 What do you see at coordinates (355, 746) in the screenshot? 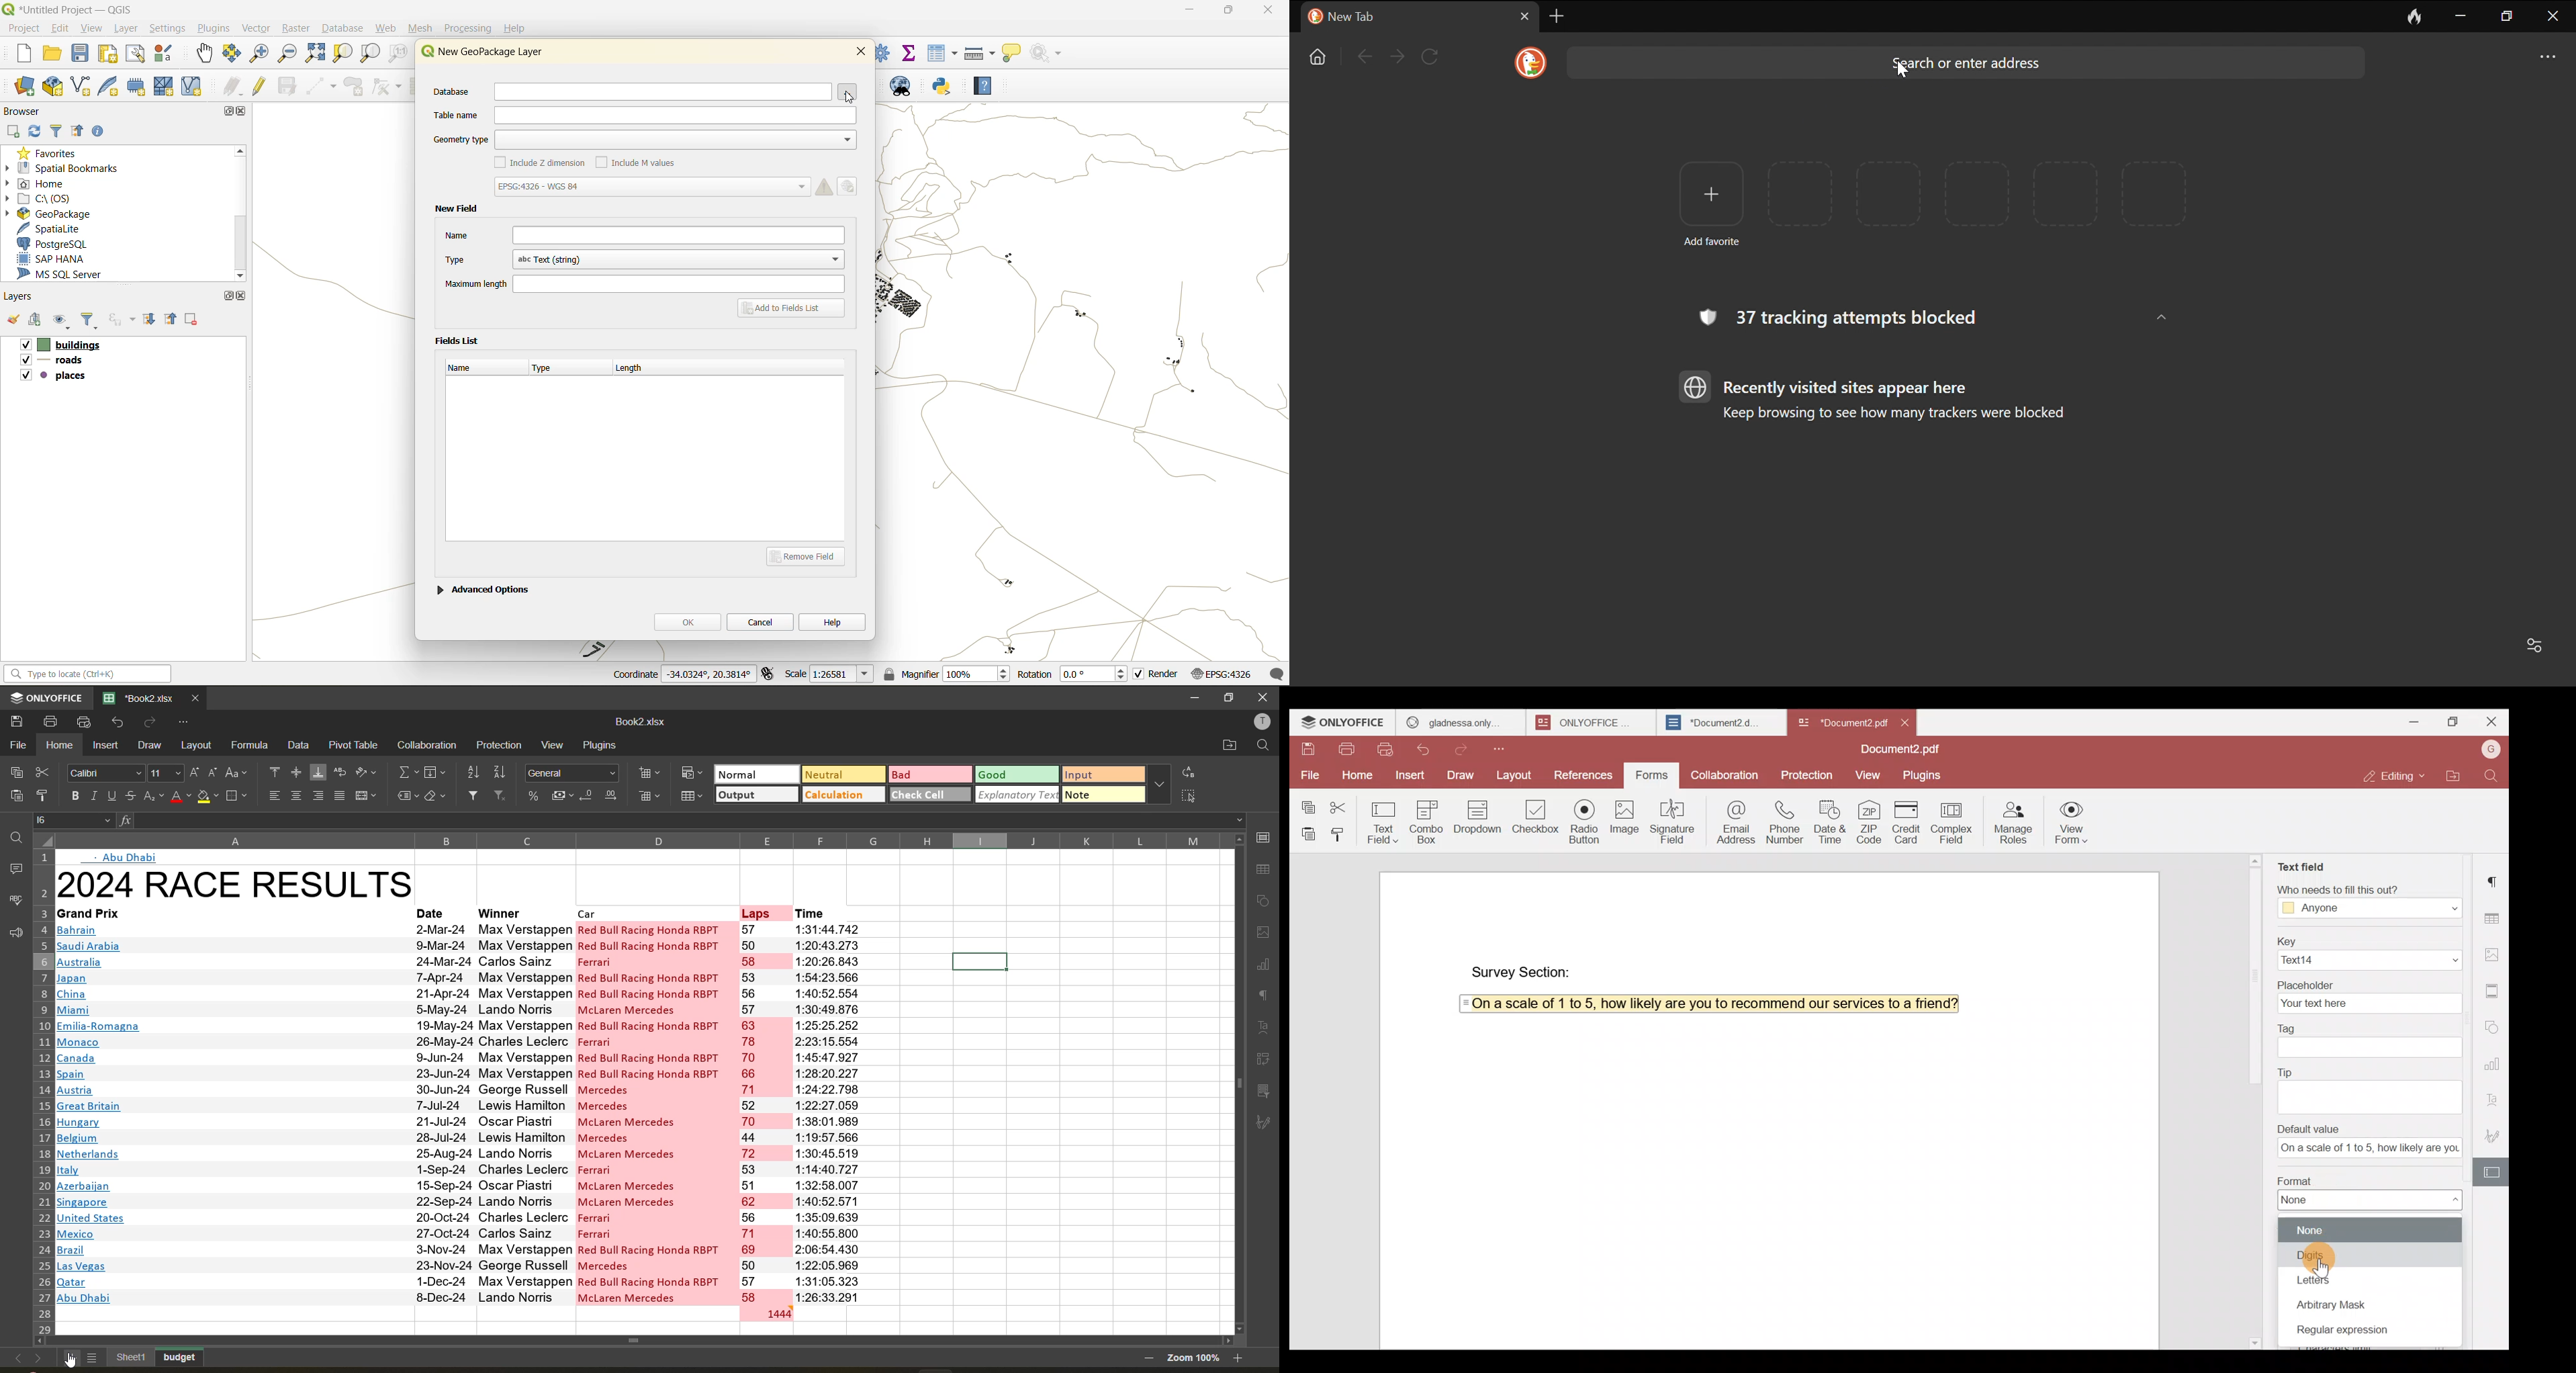
I see `pivot table` at bounding box center [355, 746].